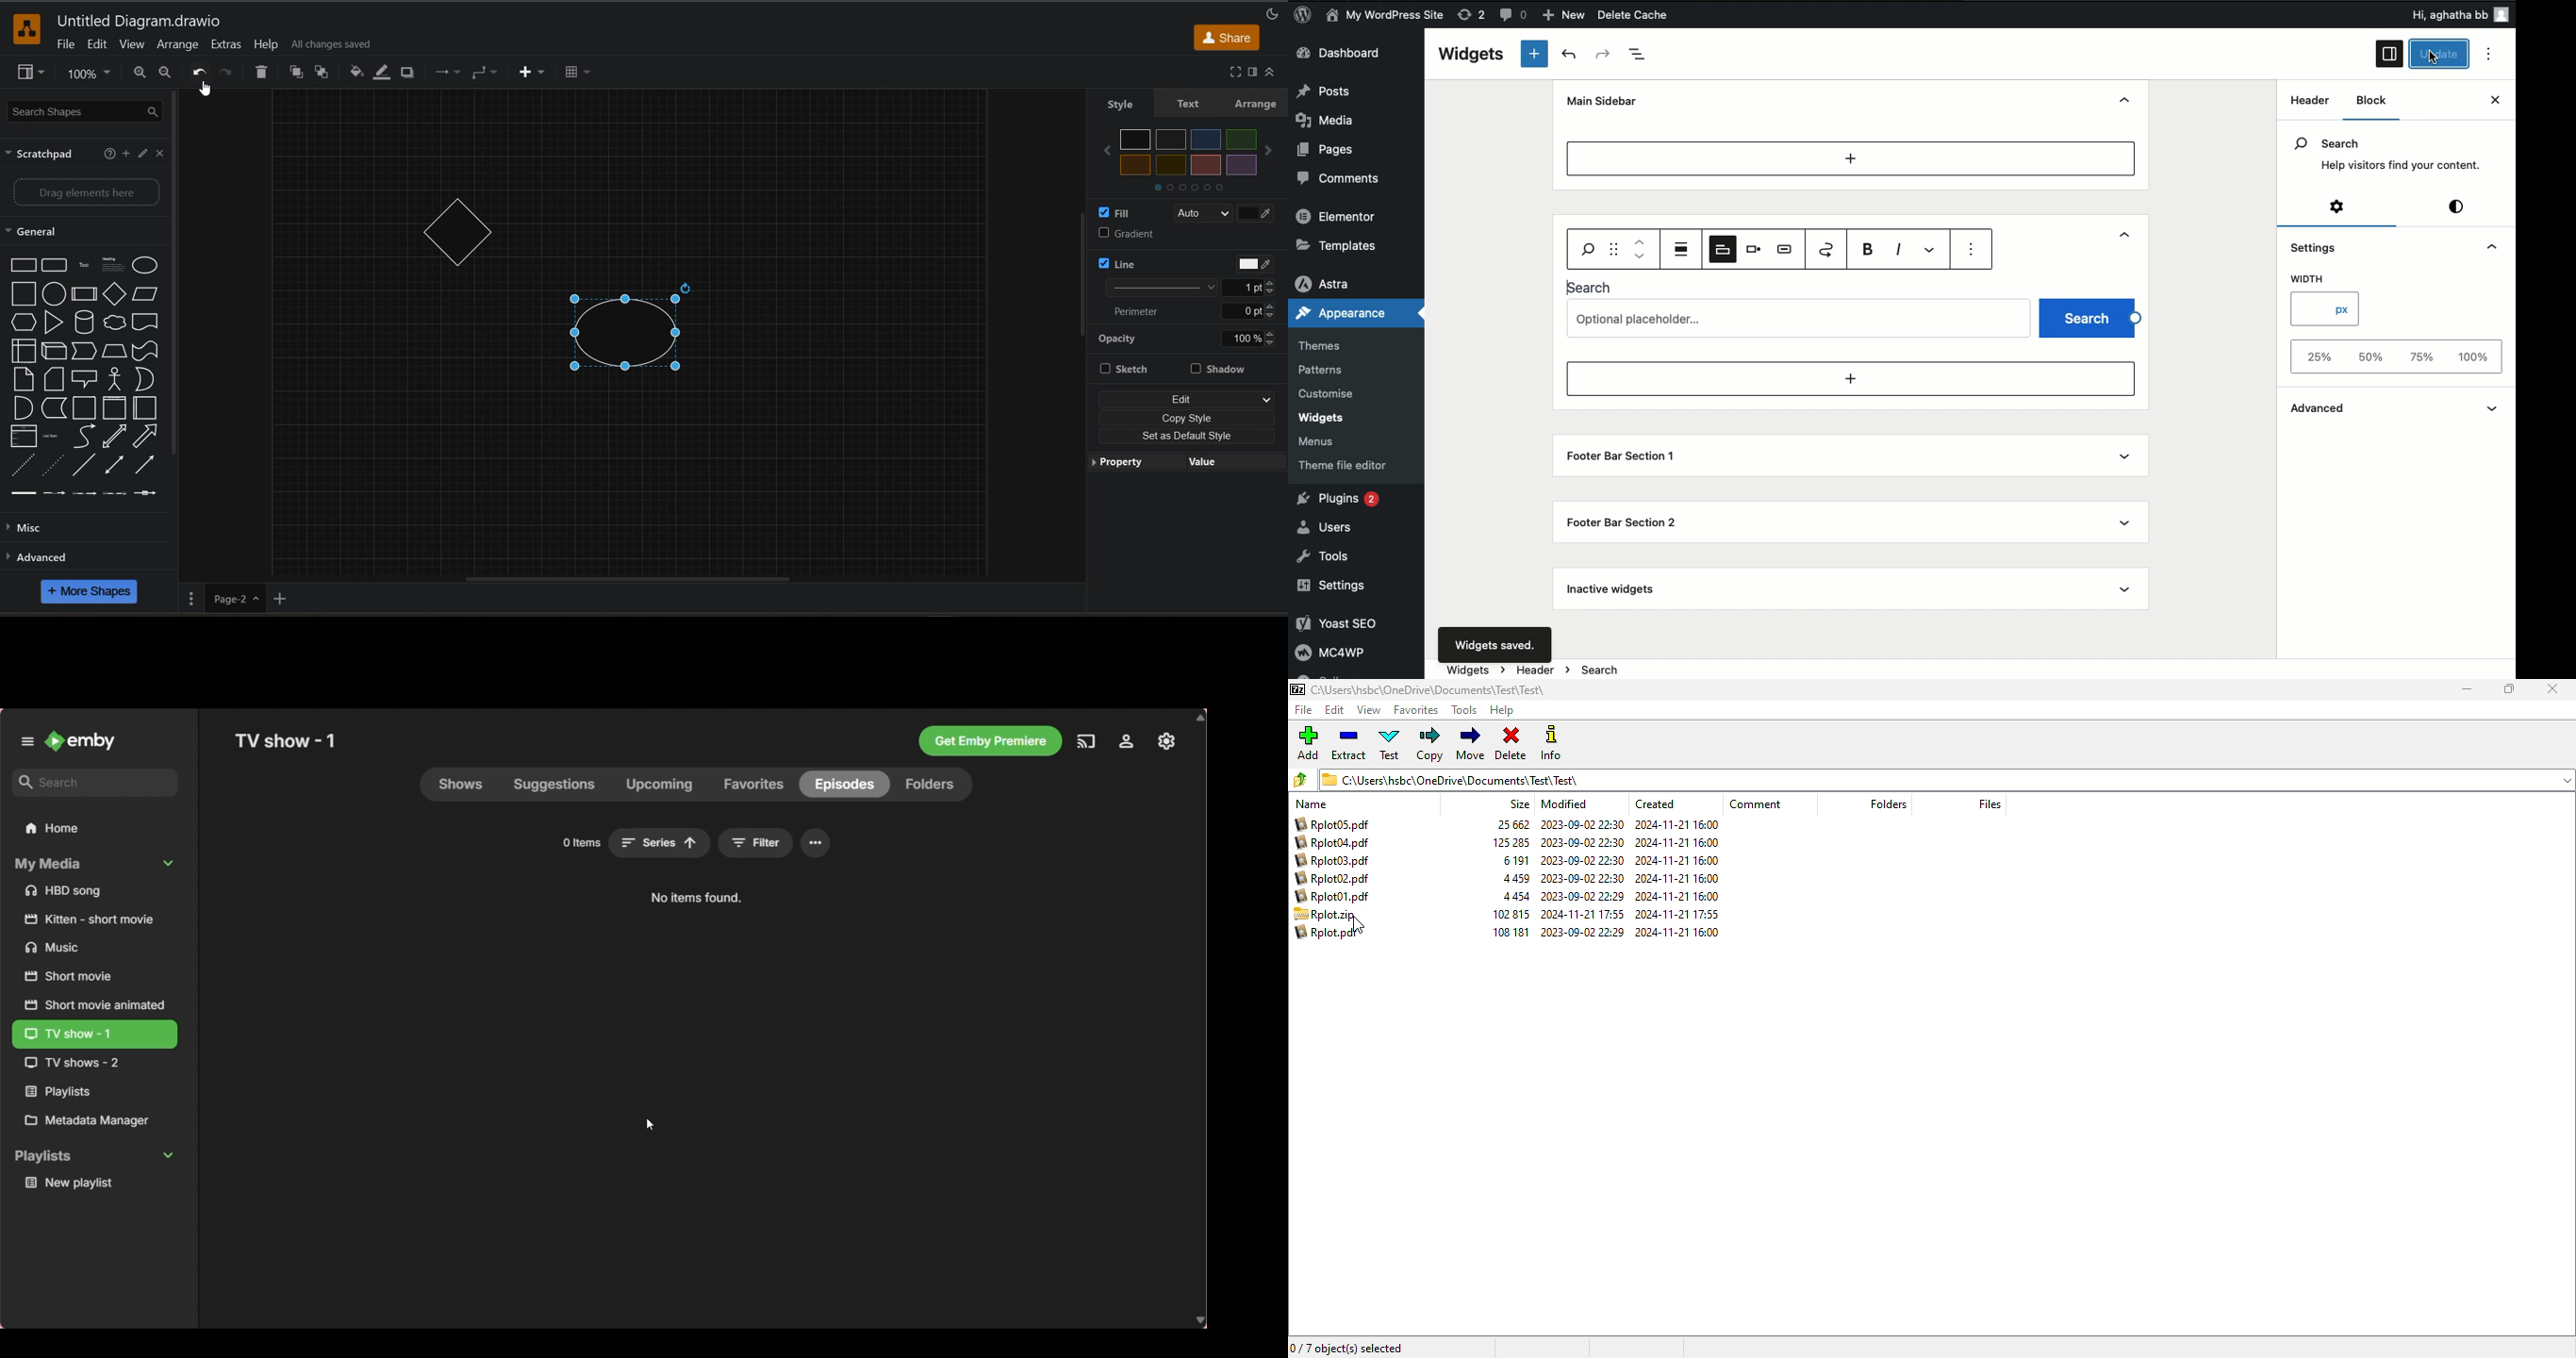 The width and height of the screenshot is (2576, 1372). Describe the element at coordinates (30, 32) in the screenshot. I see `app logo` at that location.